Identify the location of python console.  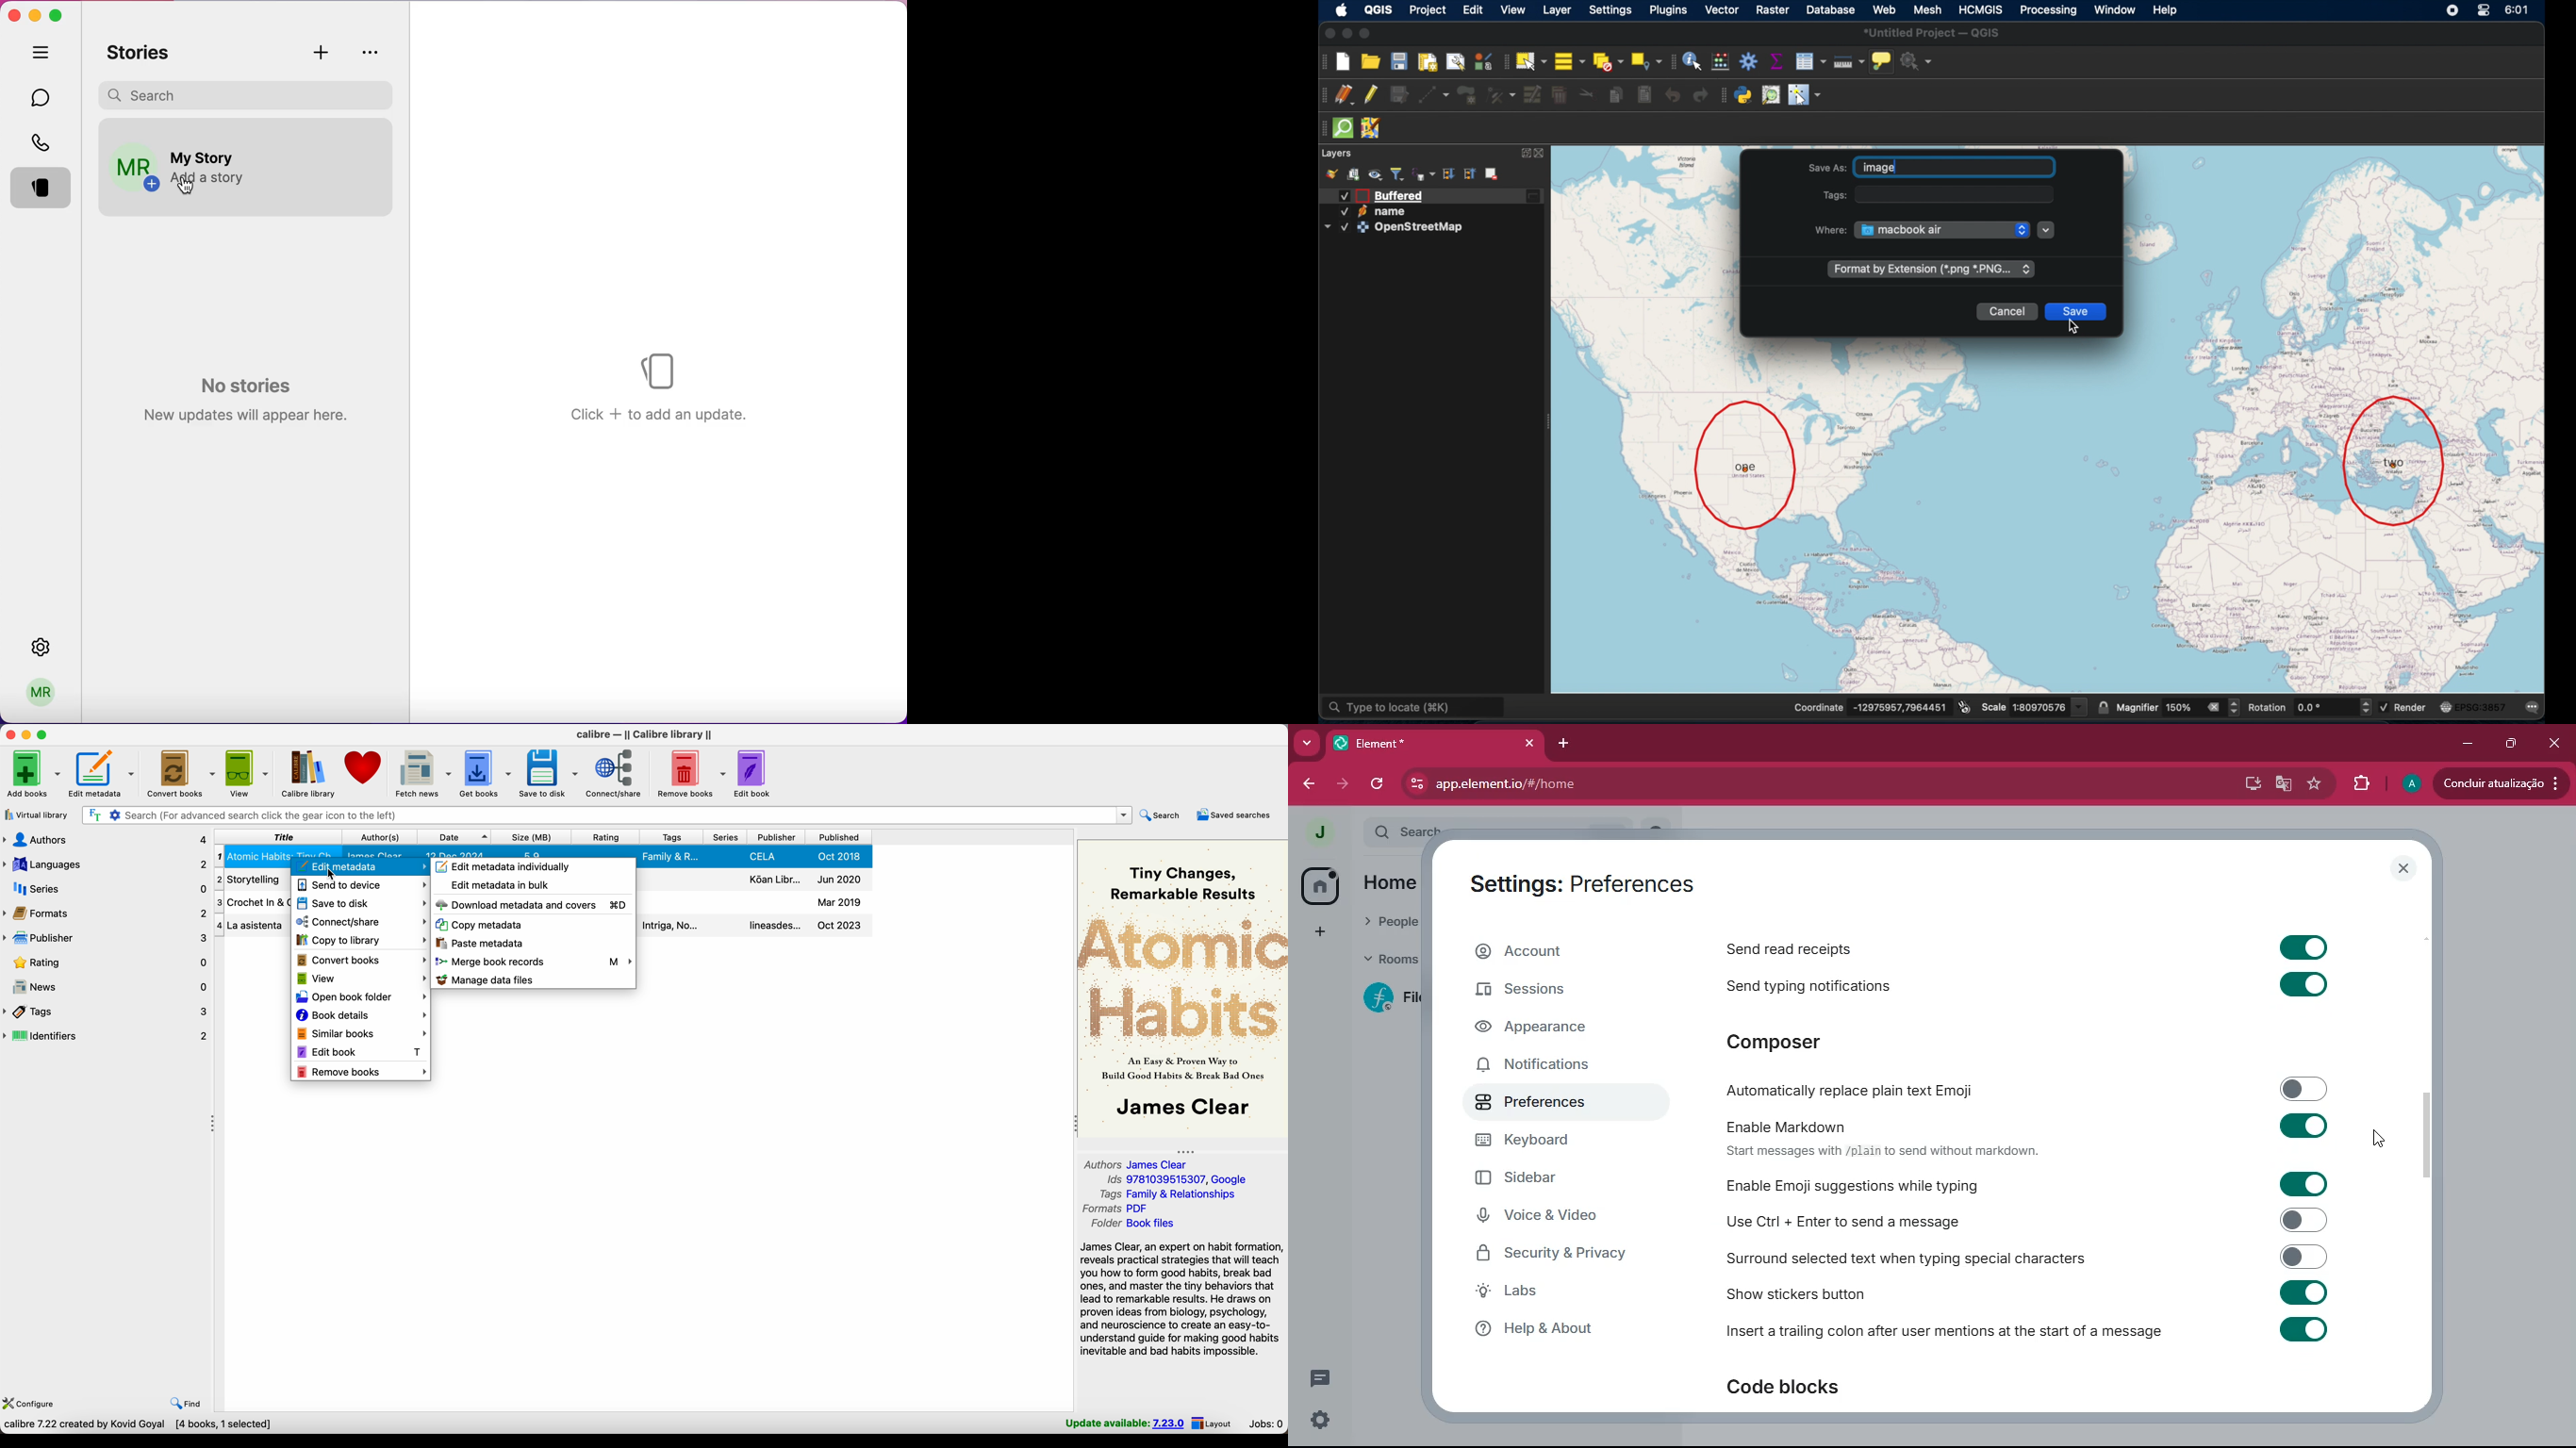
(1743, 96).